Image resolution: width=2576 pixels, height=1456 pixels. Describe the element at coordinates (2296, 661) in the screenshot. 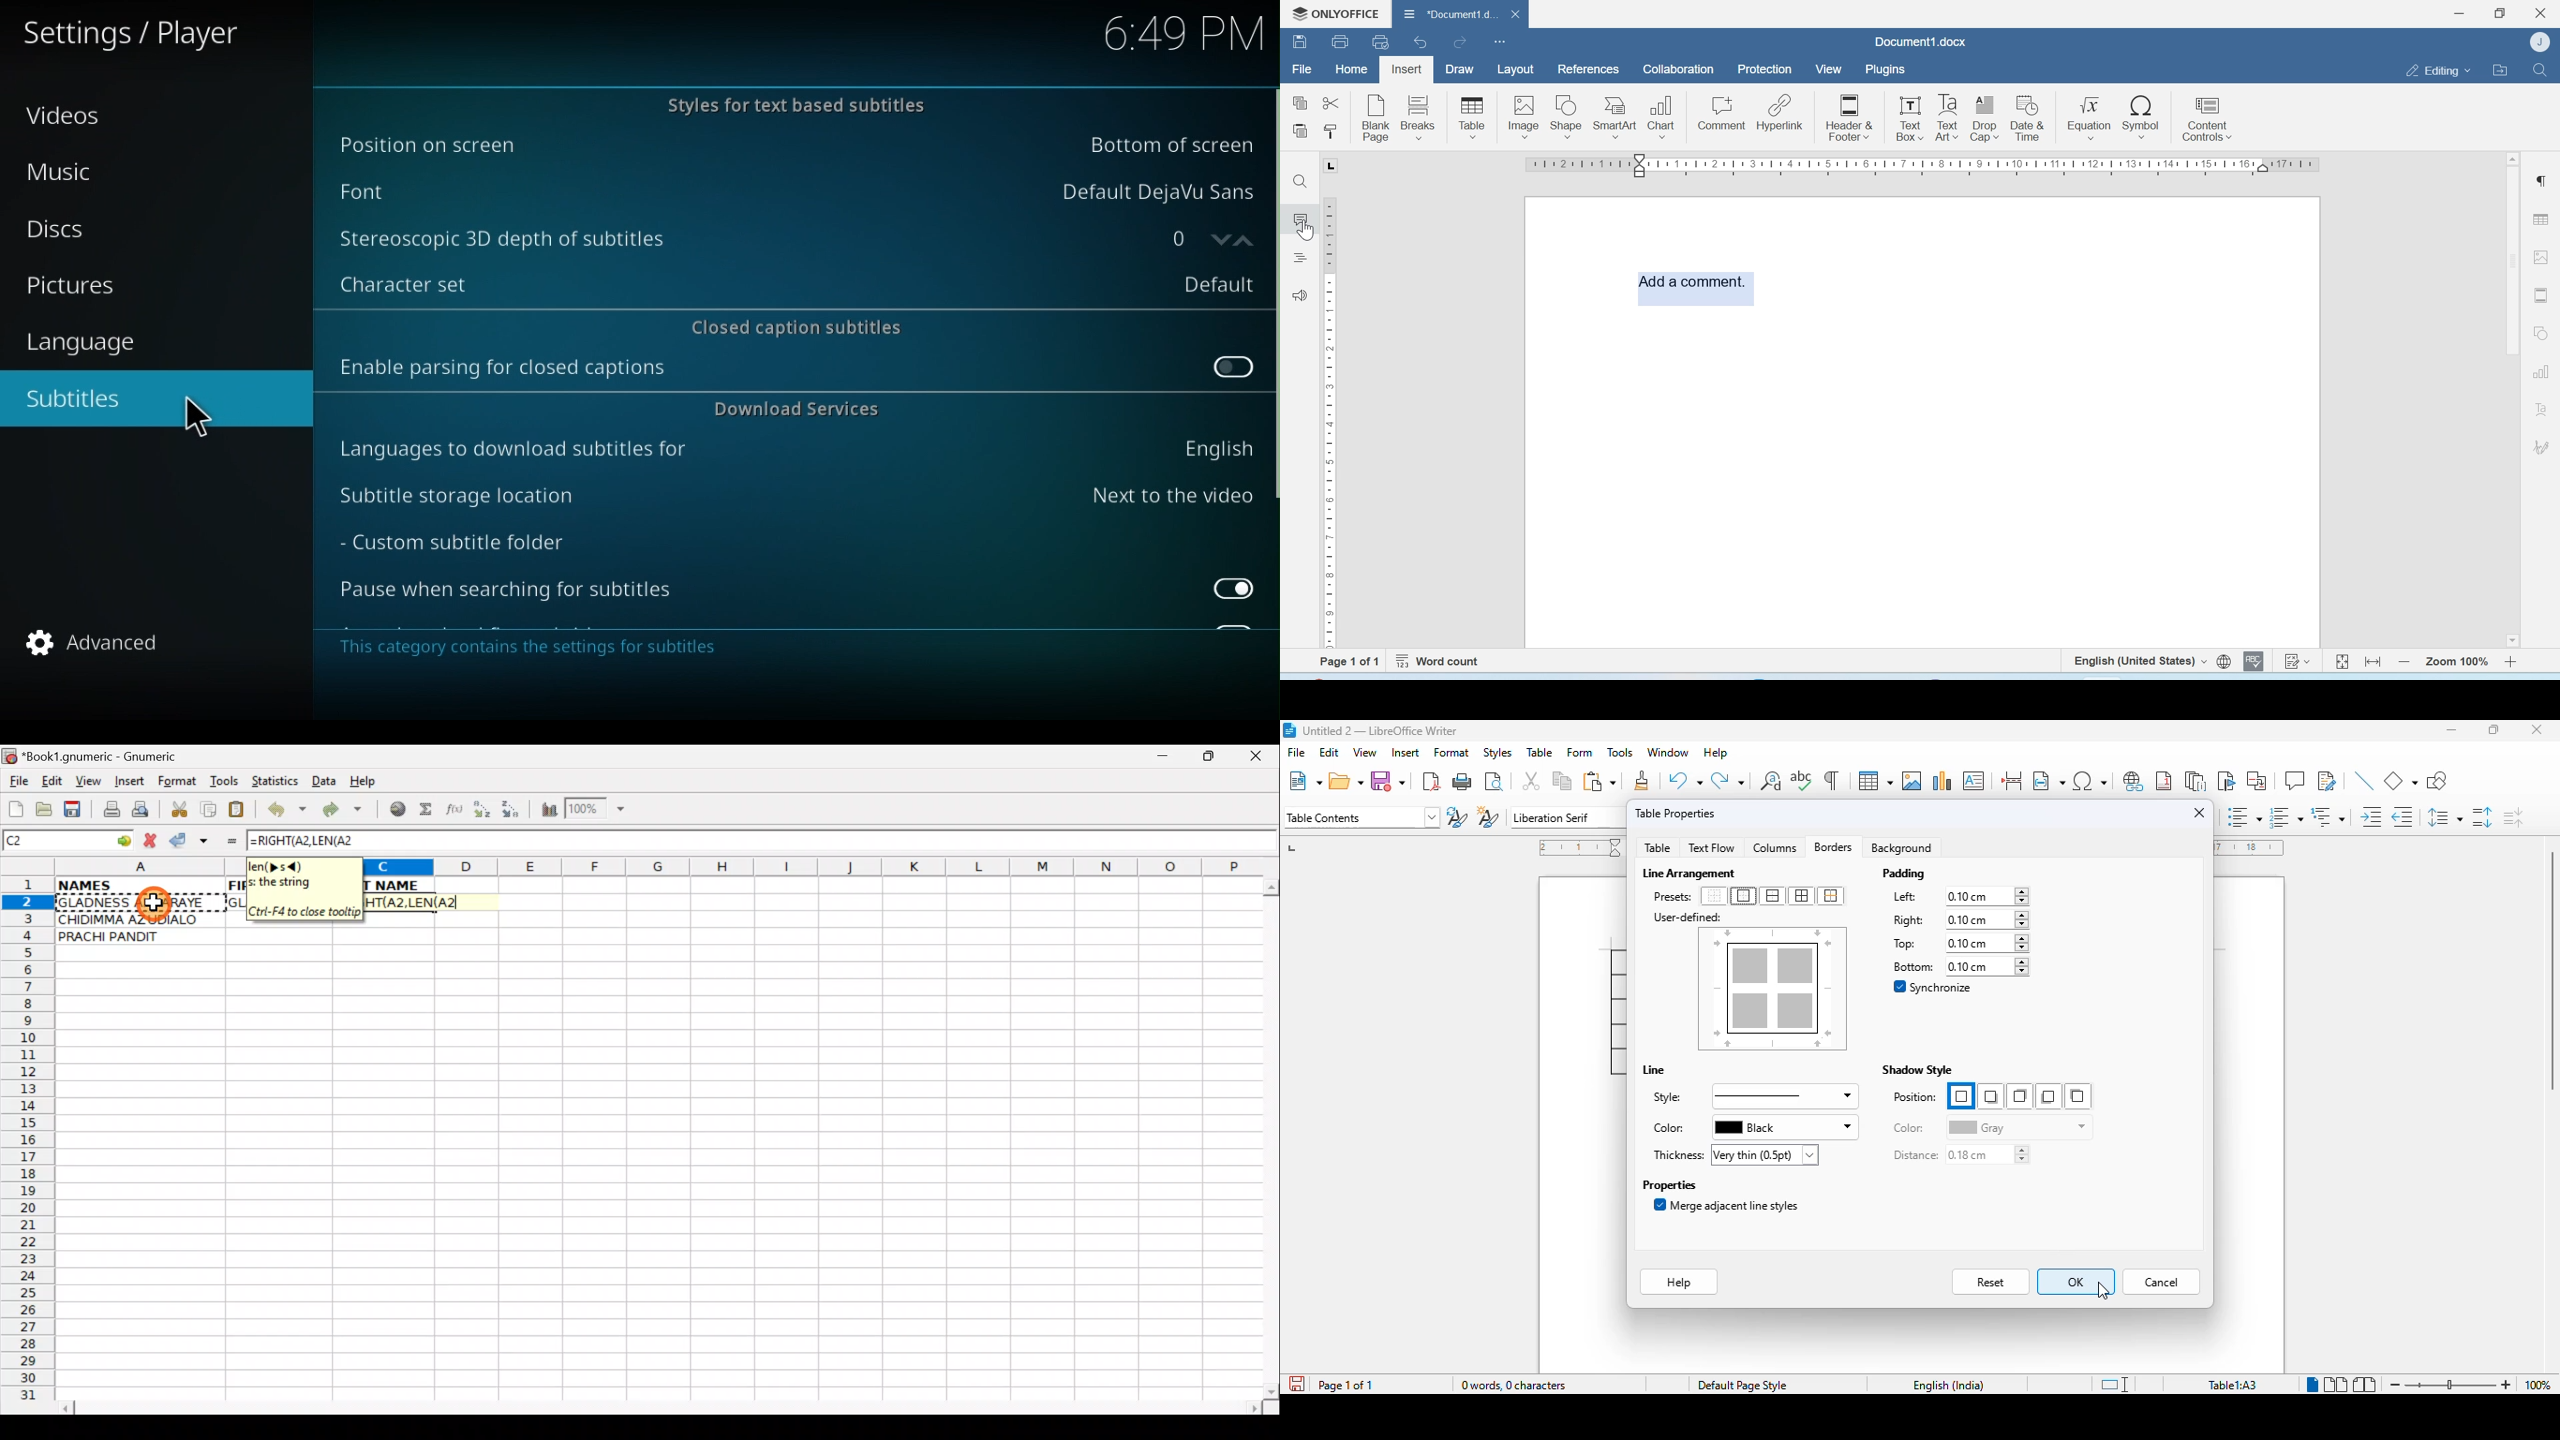

I see `Track changes` at that location.